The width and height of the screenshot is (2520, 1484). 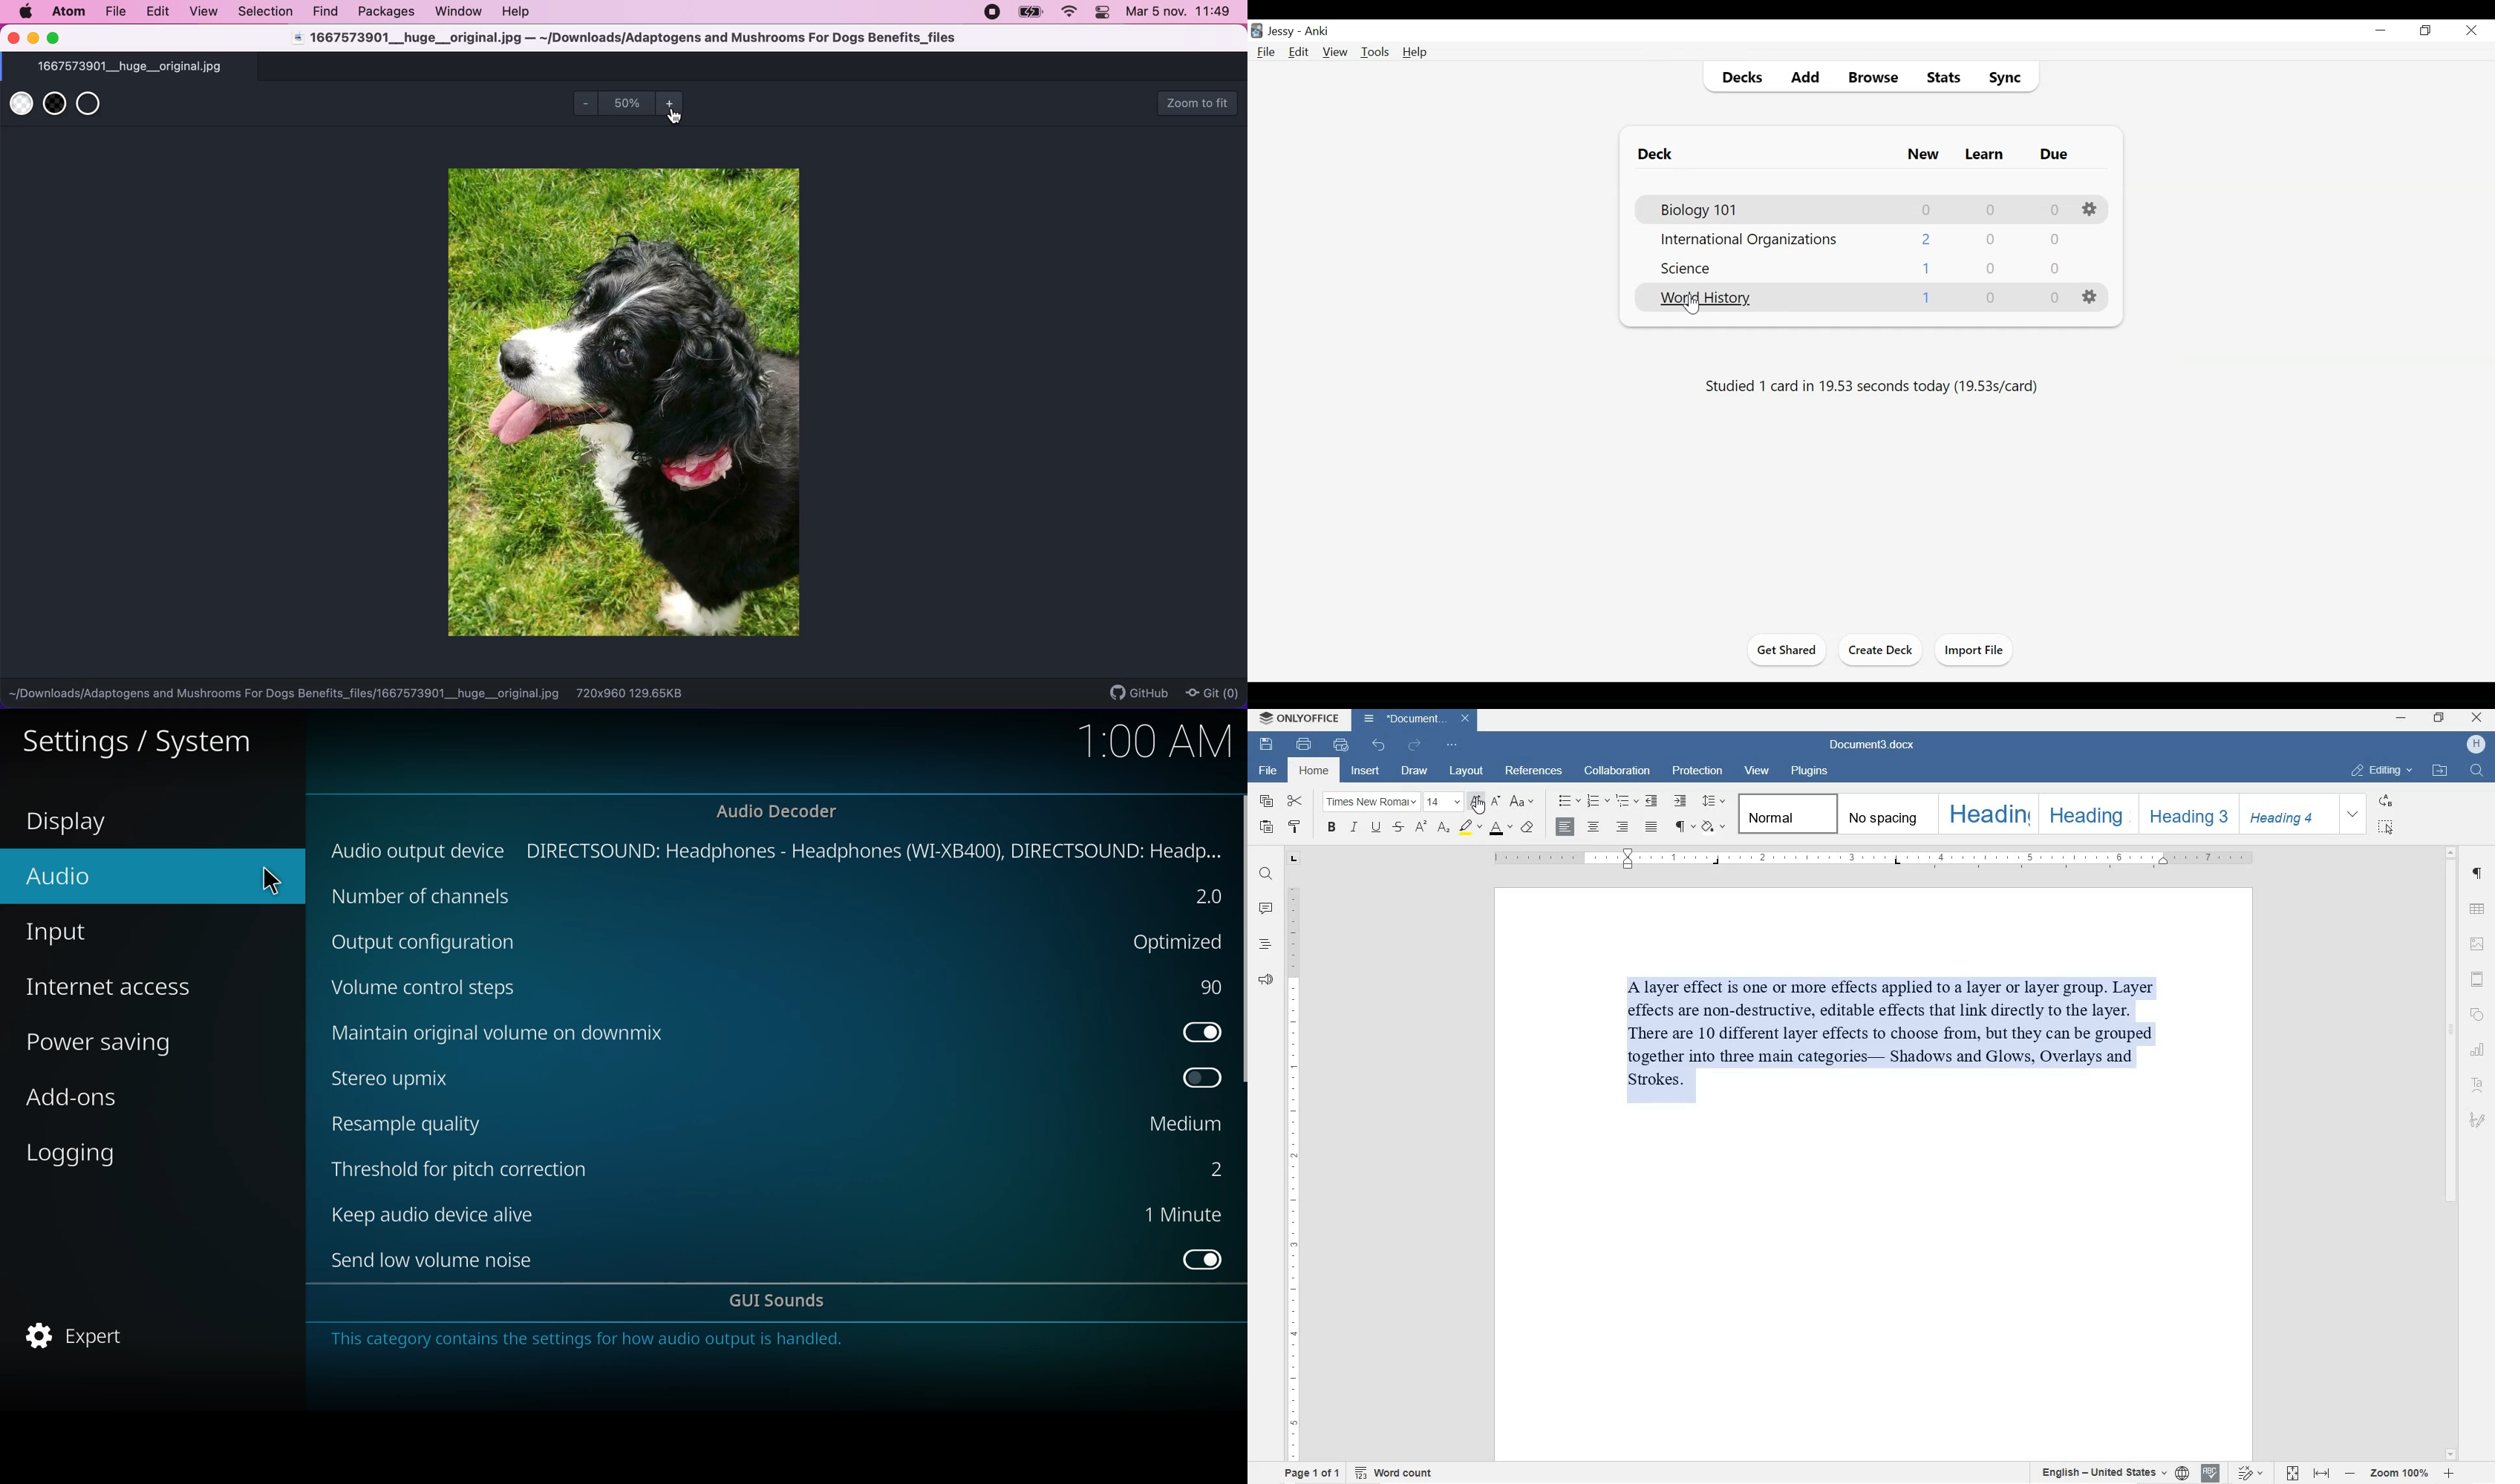 I want to click on add-ons, so click(x=80, y=1099).